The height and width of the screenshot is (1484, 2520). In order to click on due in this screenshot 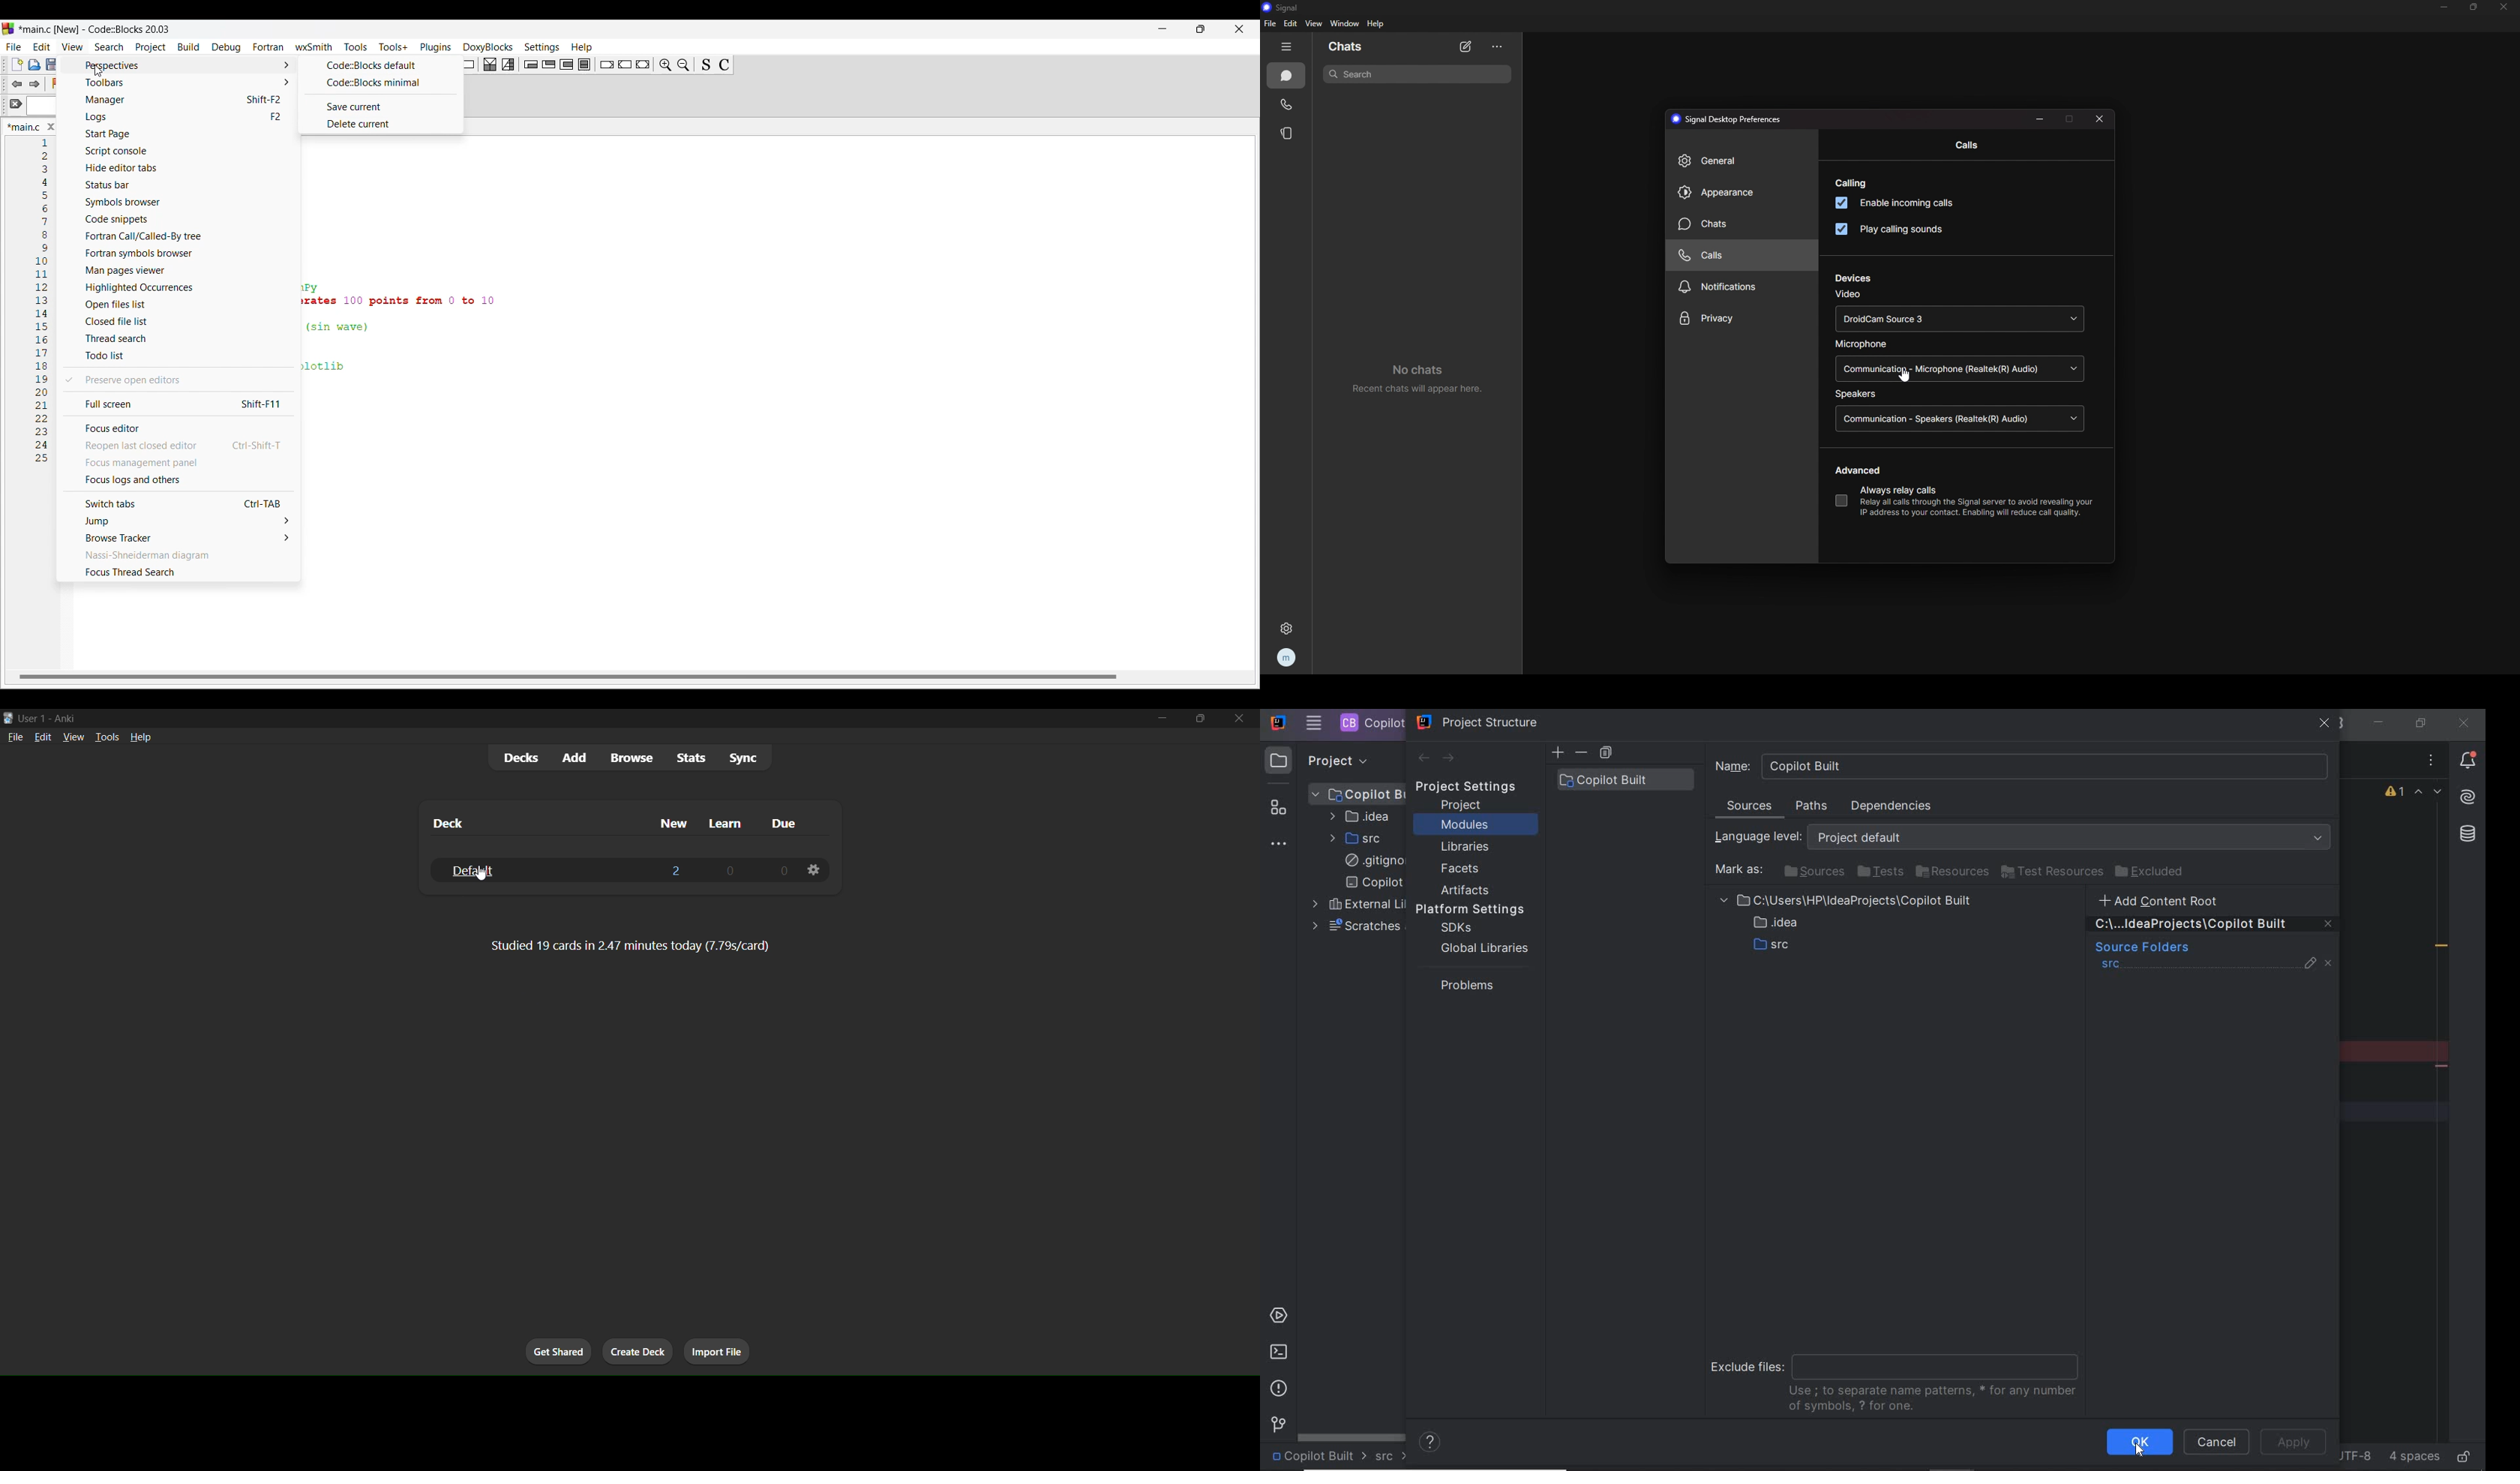, I will do `click(784, 822)`.